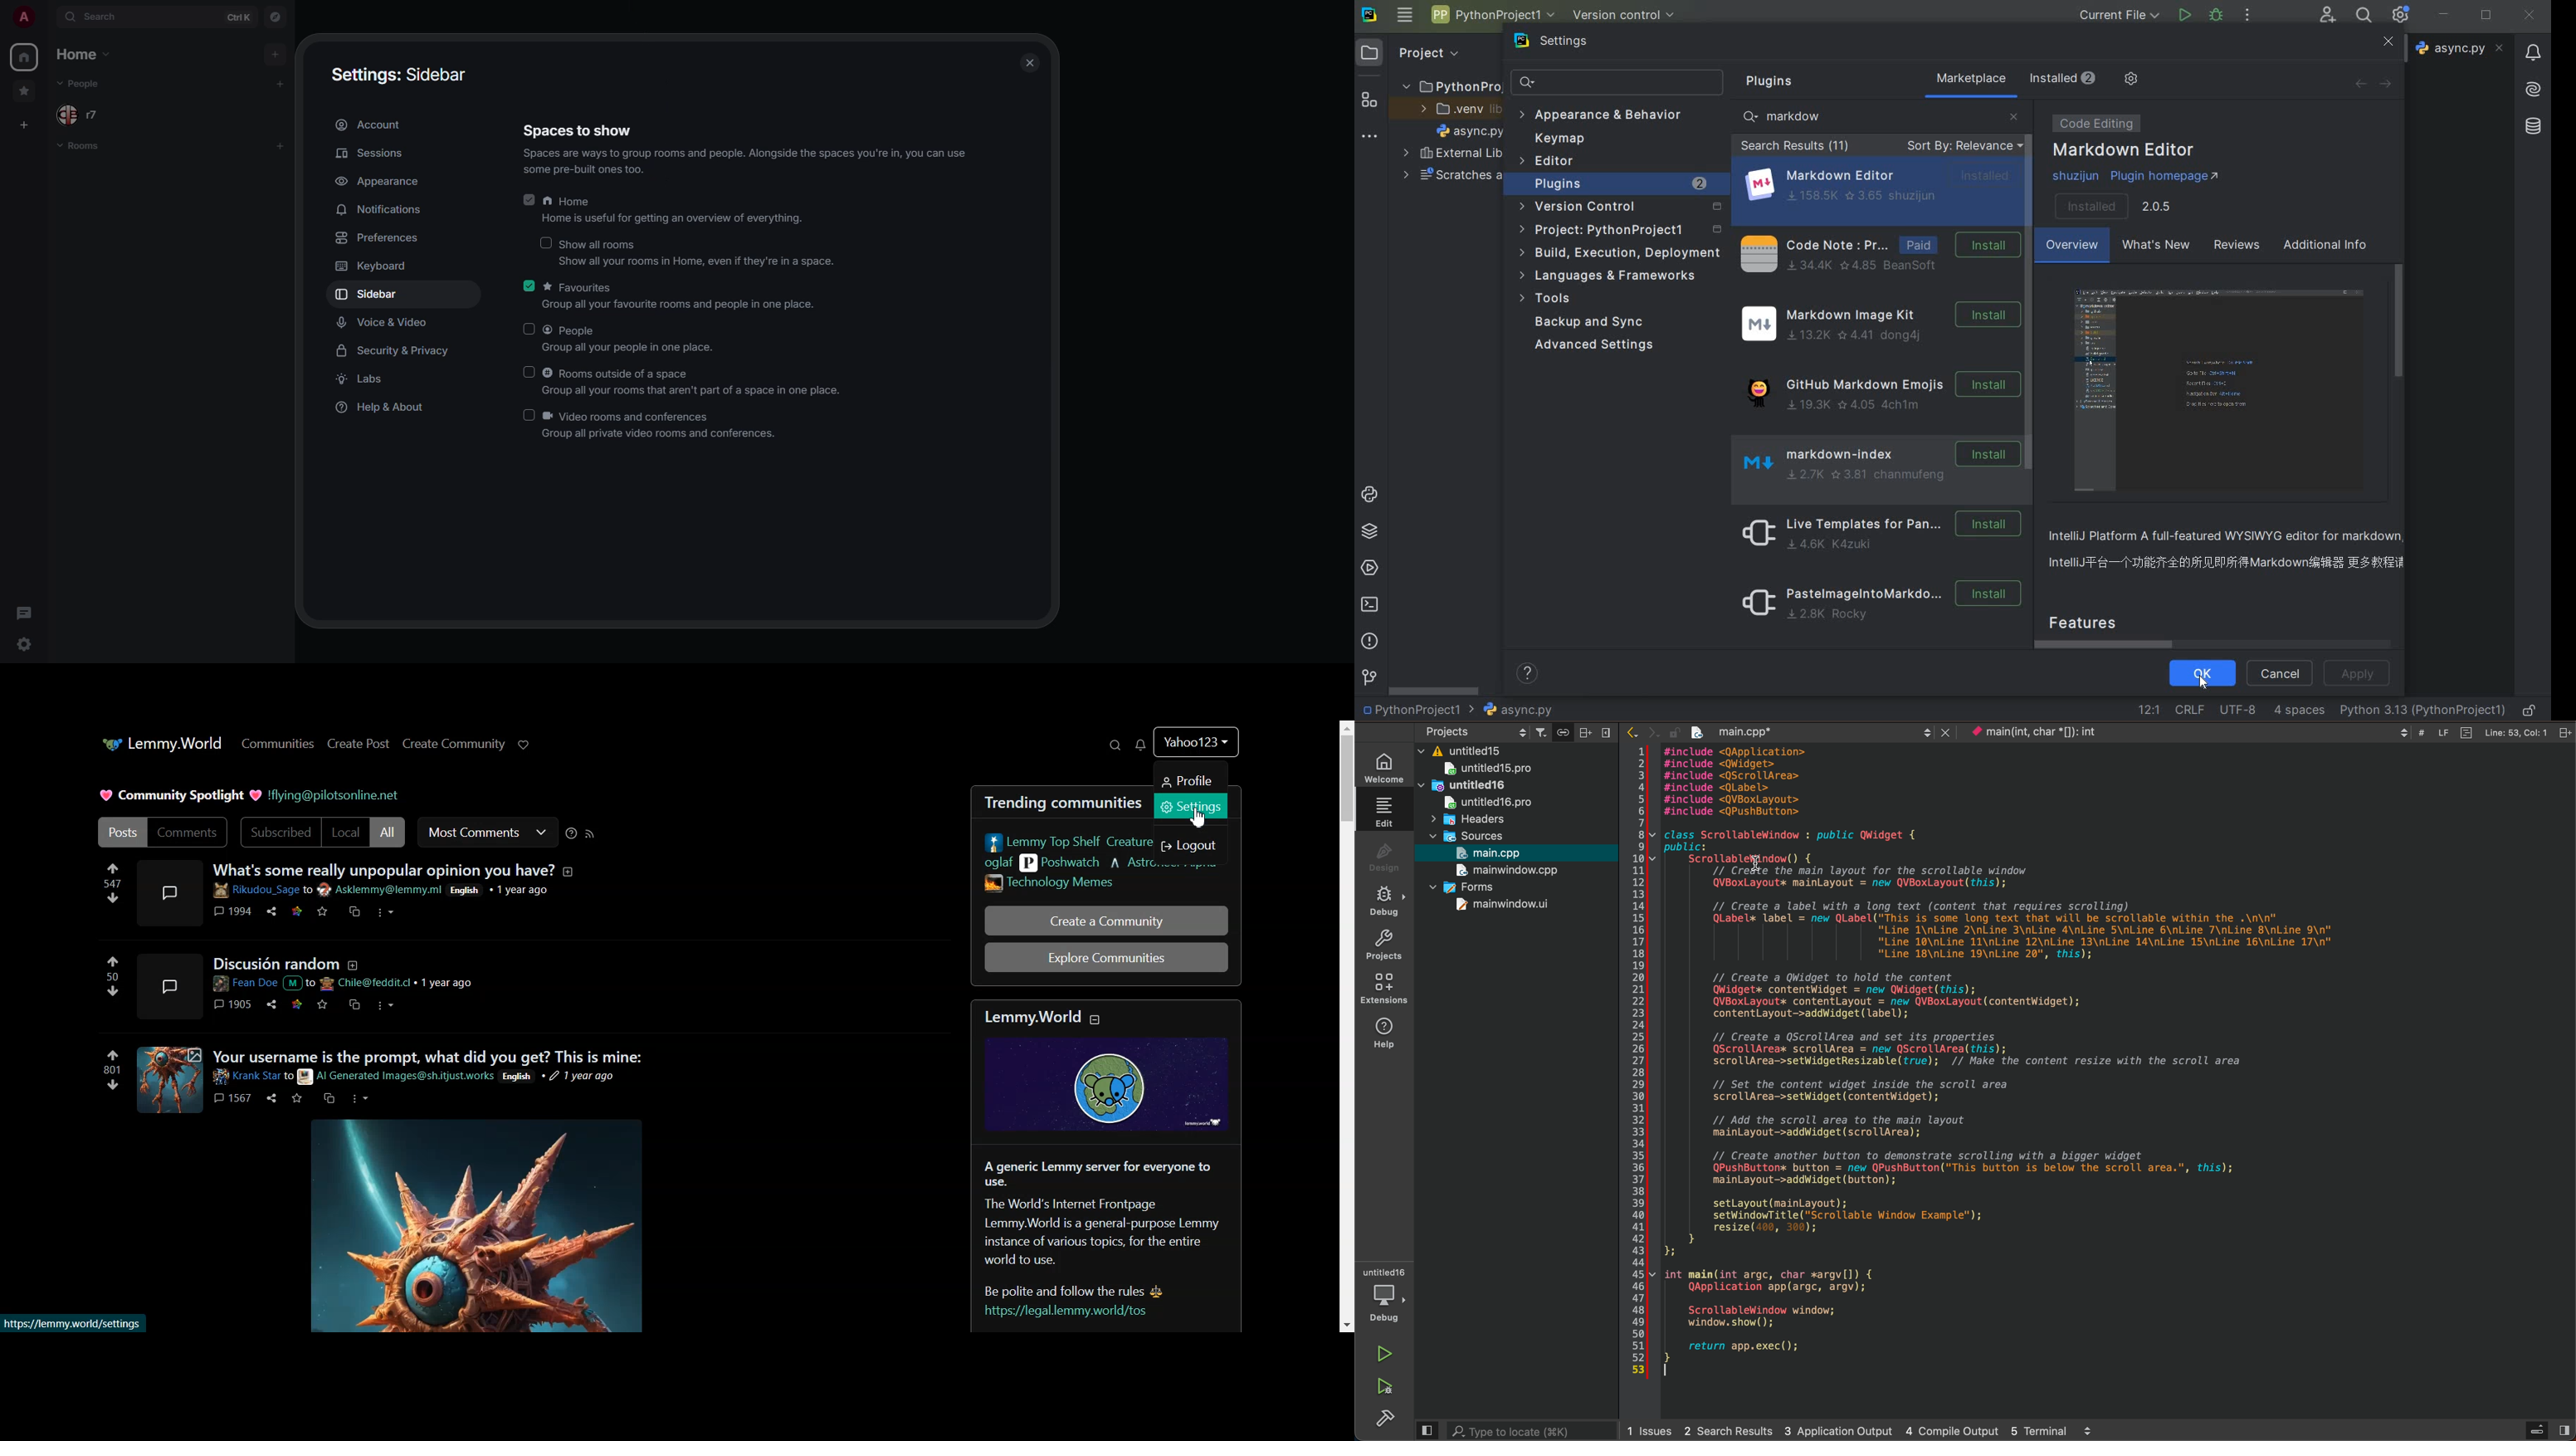  Describe the element at coordinates (1467, 819) in the screenshot. I see `headers` at that location.